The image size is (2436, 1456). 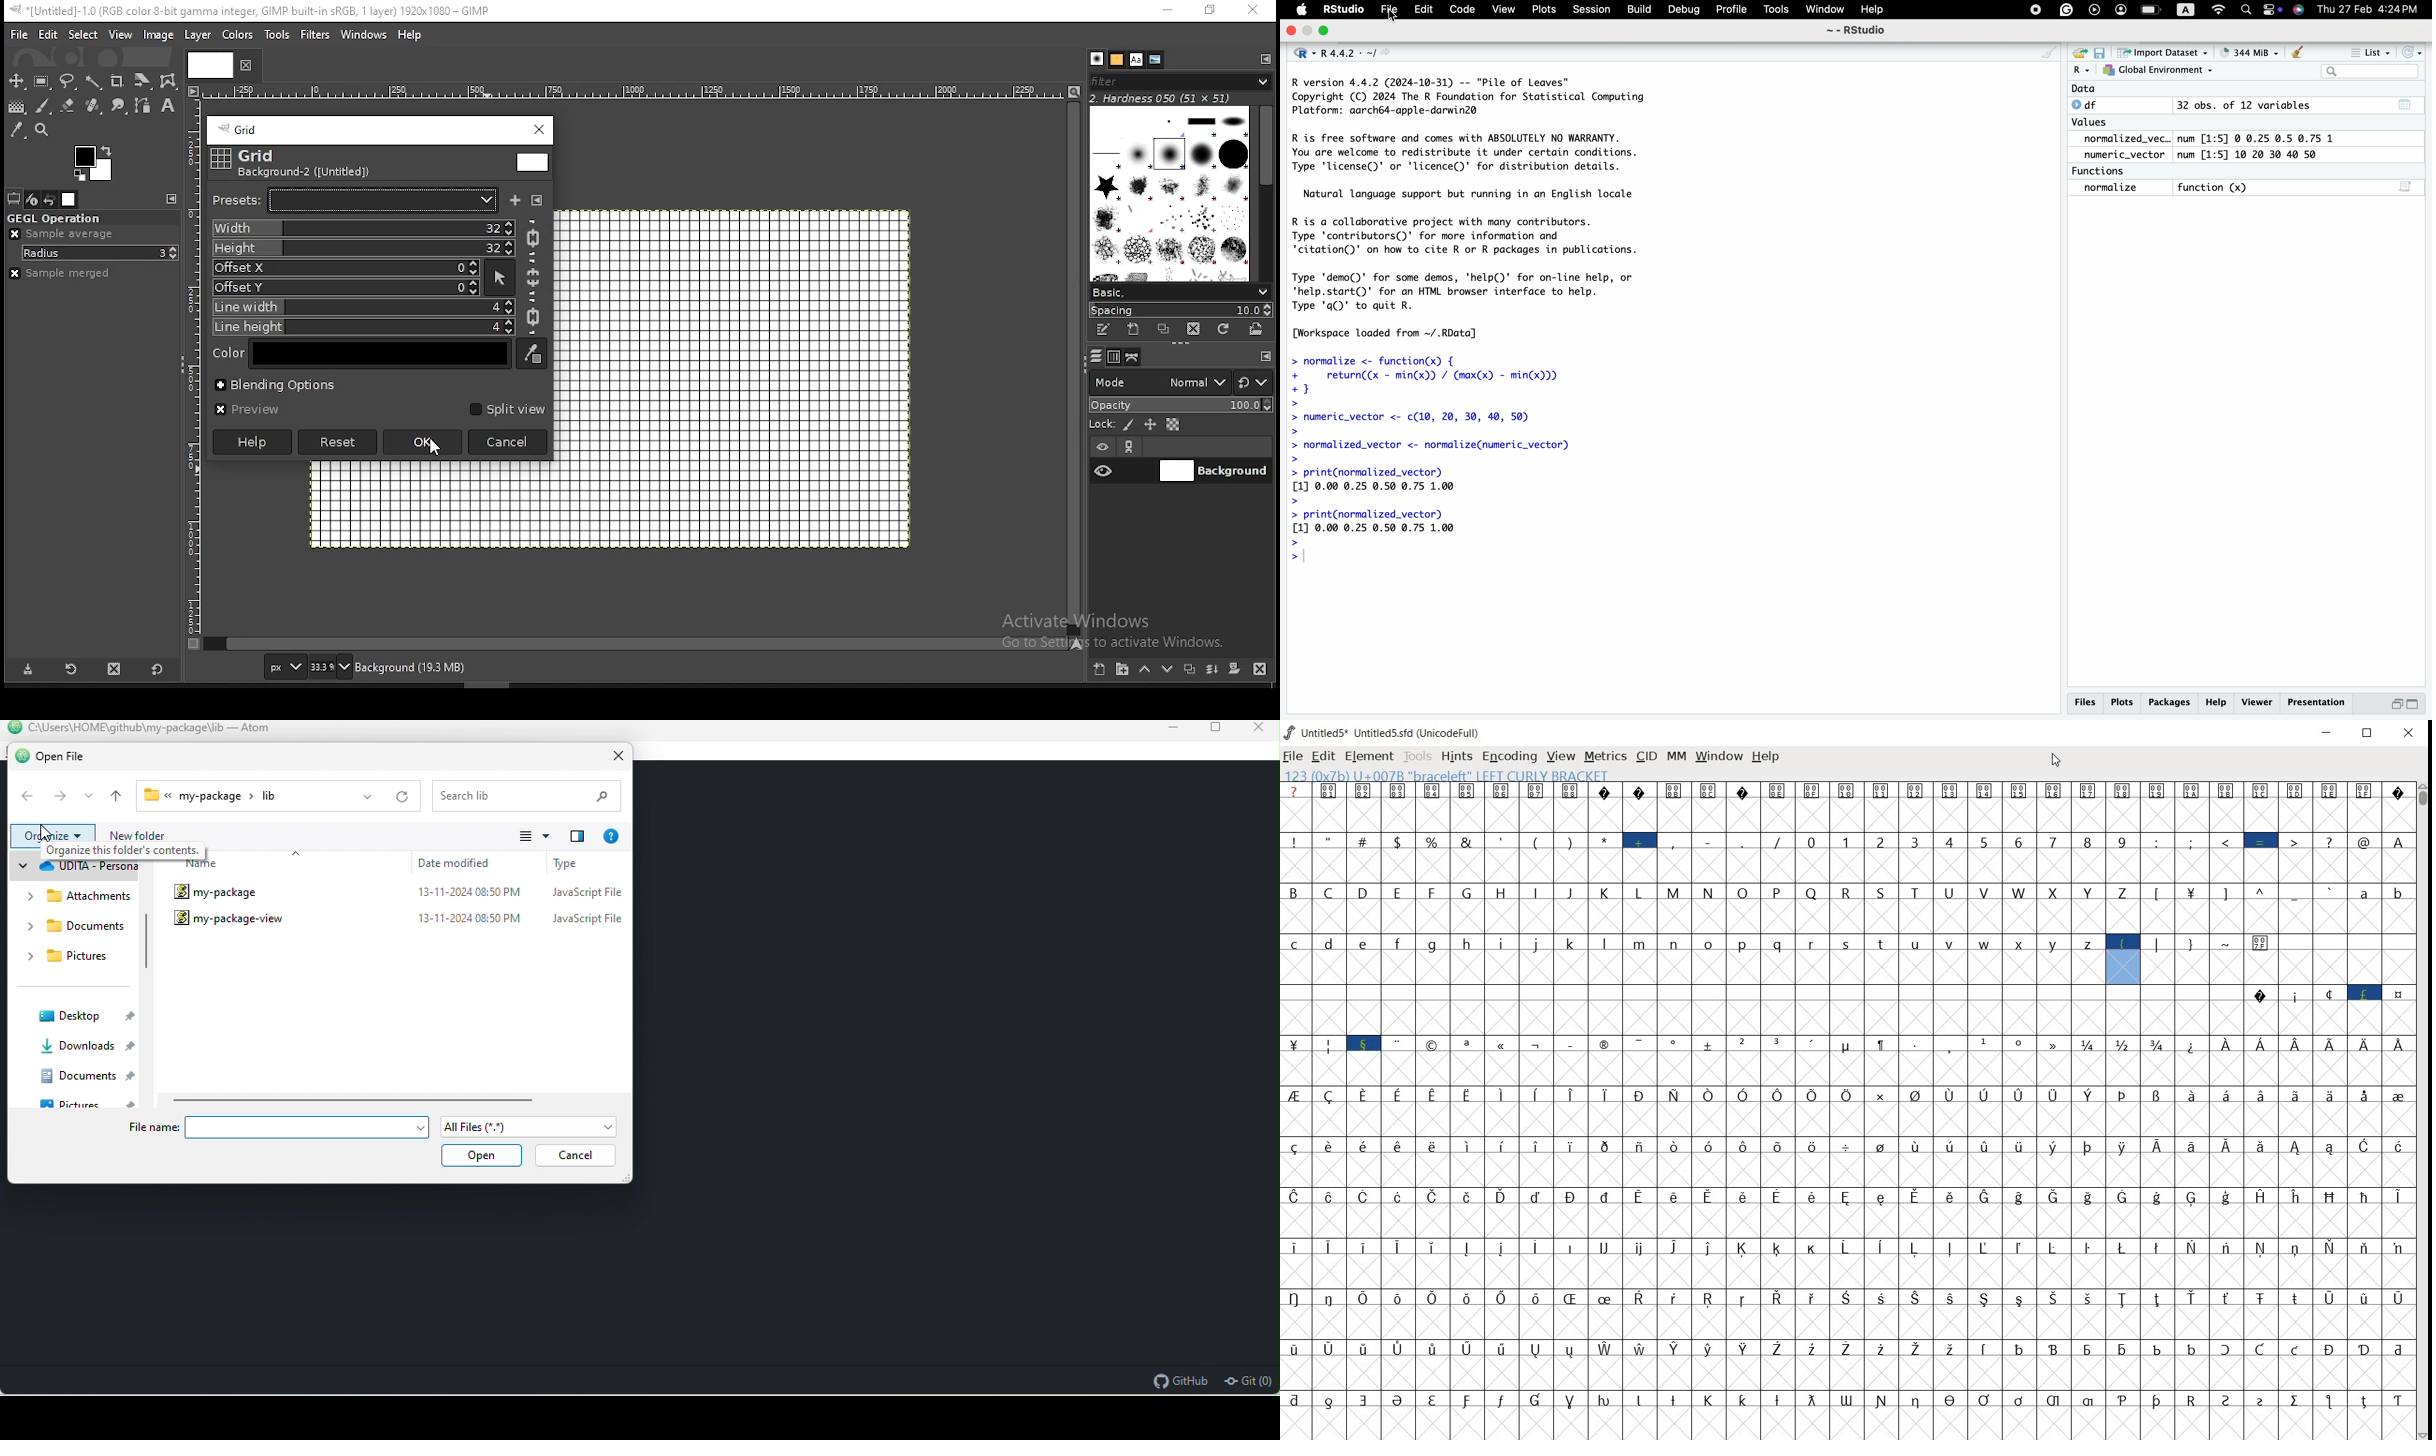 I want to click on ELEMENT, so click(x=1369, y=757).